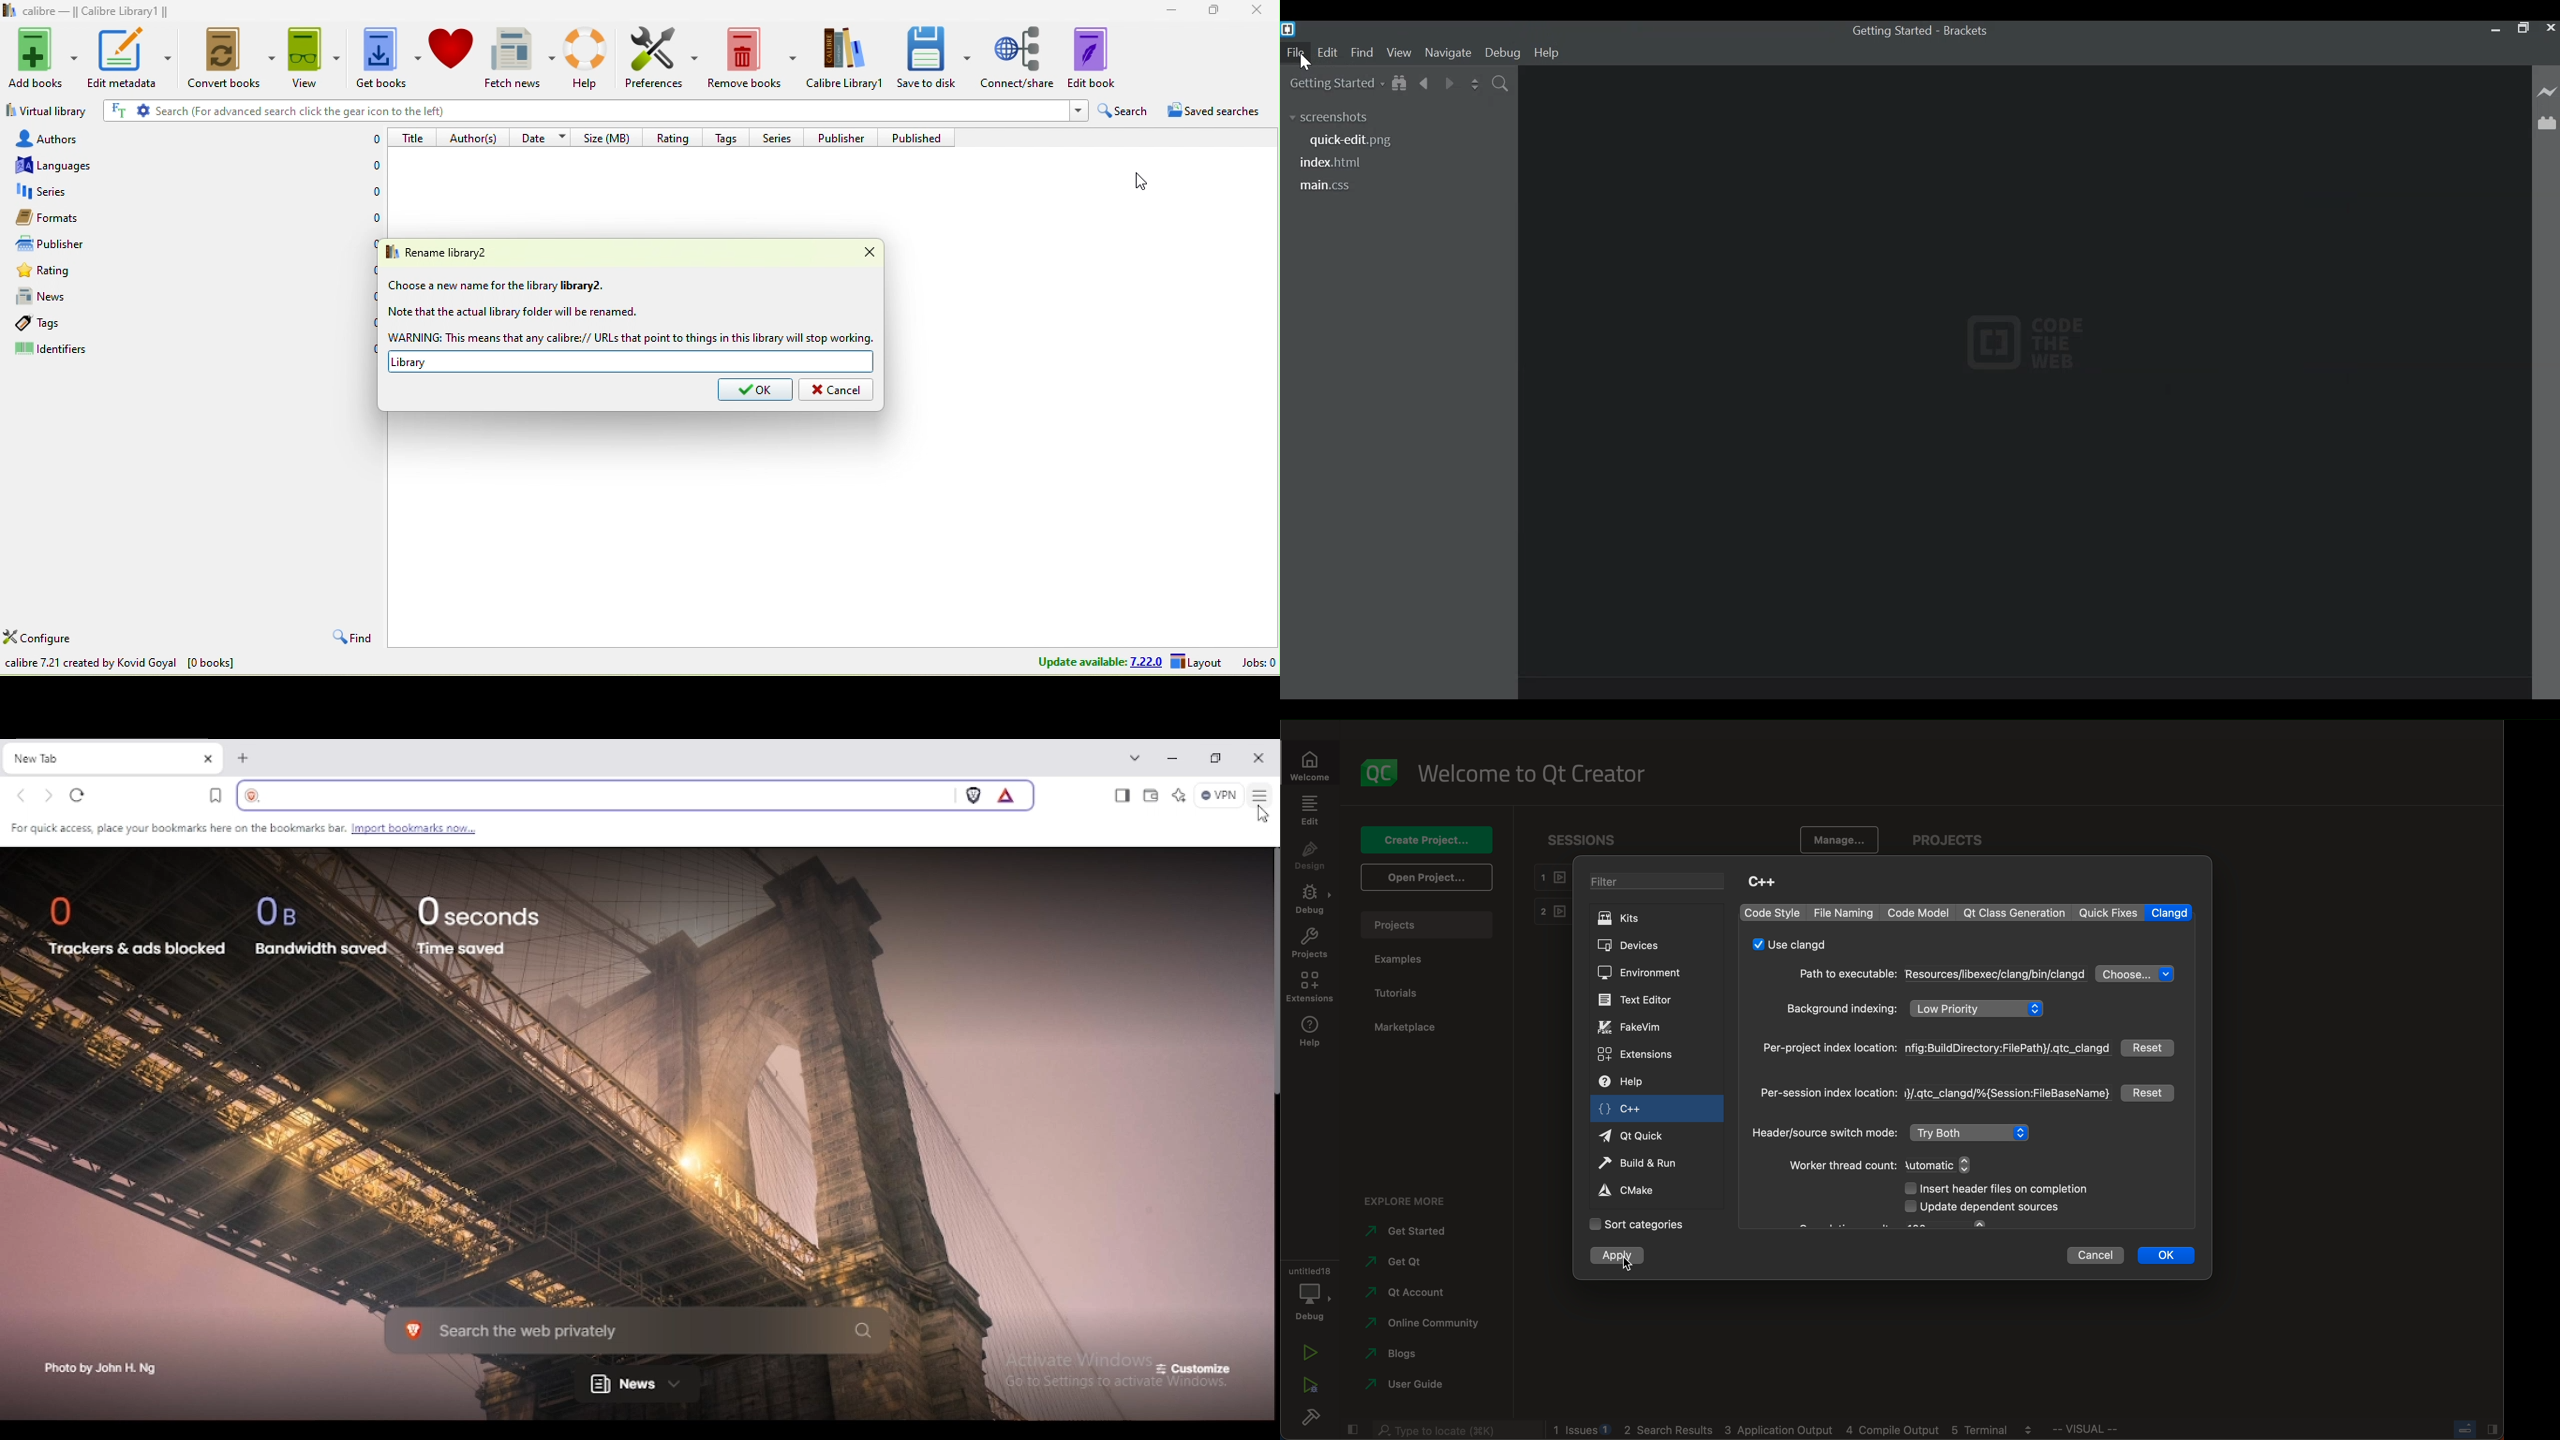 Image resolution: width=2576 pixels, height=1456 pixels. Describe the element at coordinates (208, 759) in the screenshot. I see `close tab` at that location.